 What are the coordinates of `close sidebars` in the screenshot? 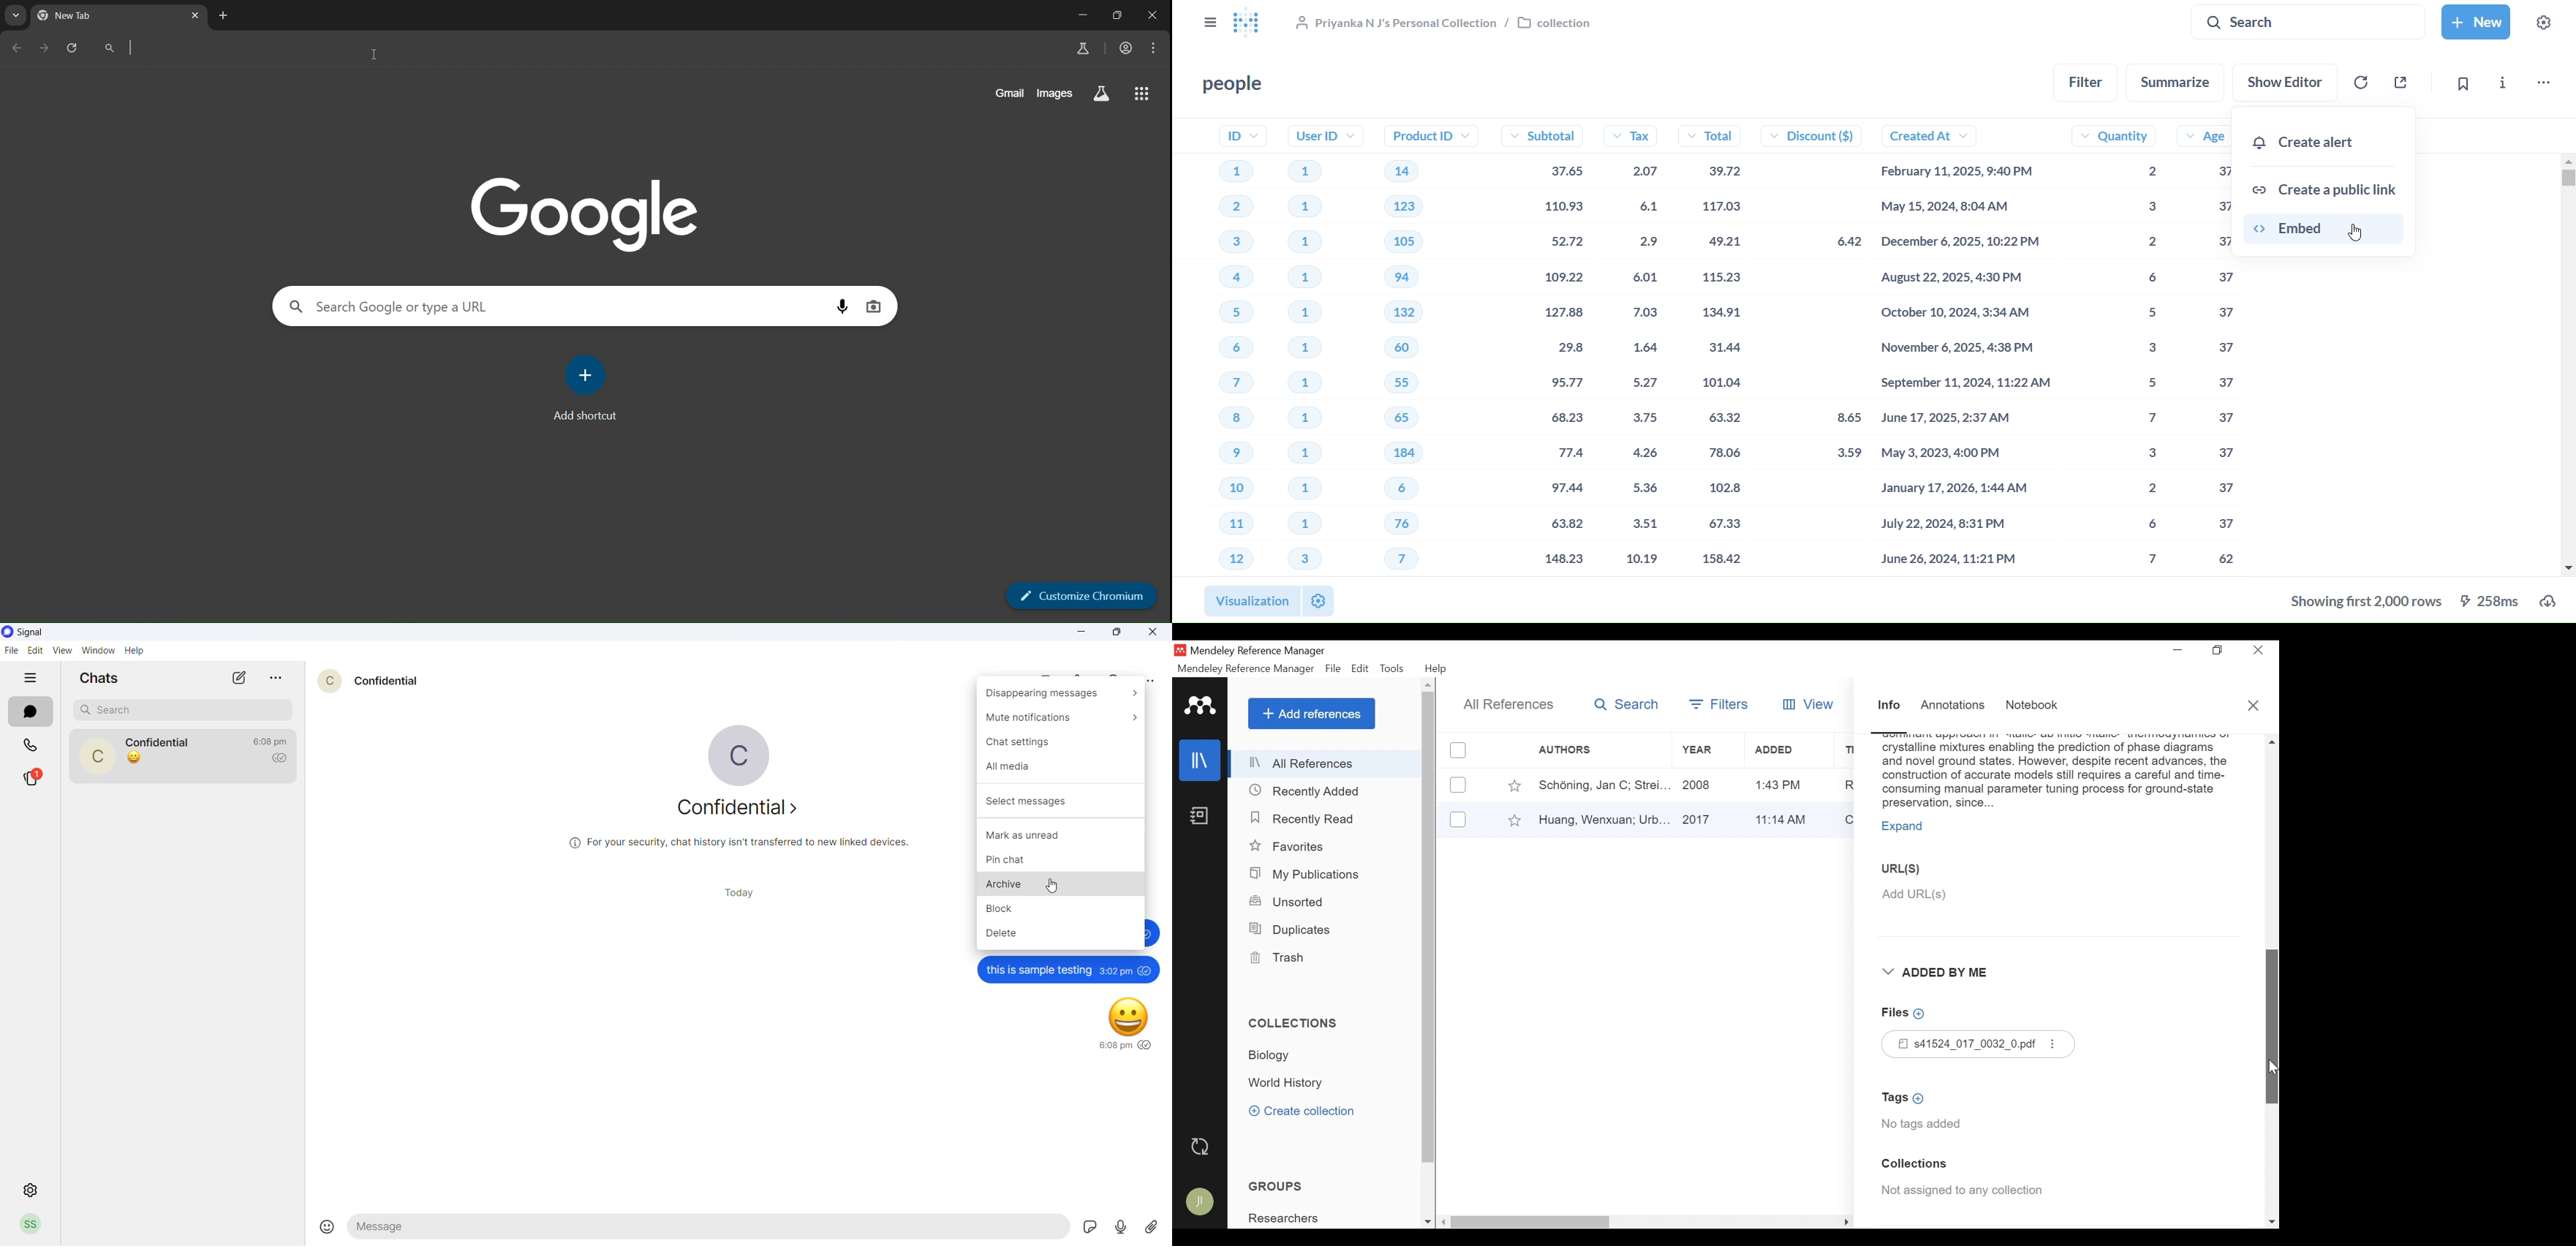 It's located at (1210, 23).